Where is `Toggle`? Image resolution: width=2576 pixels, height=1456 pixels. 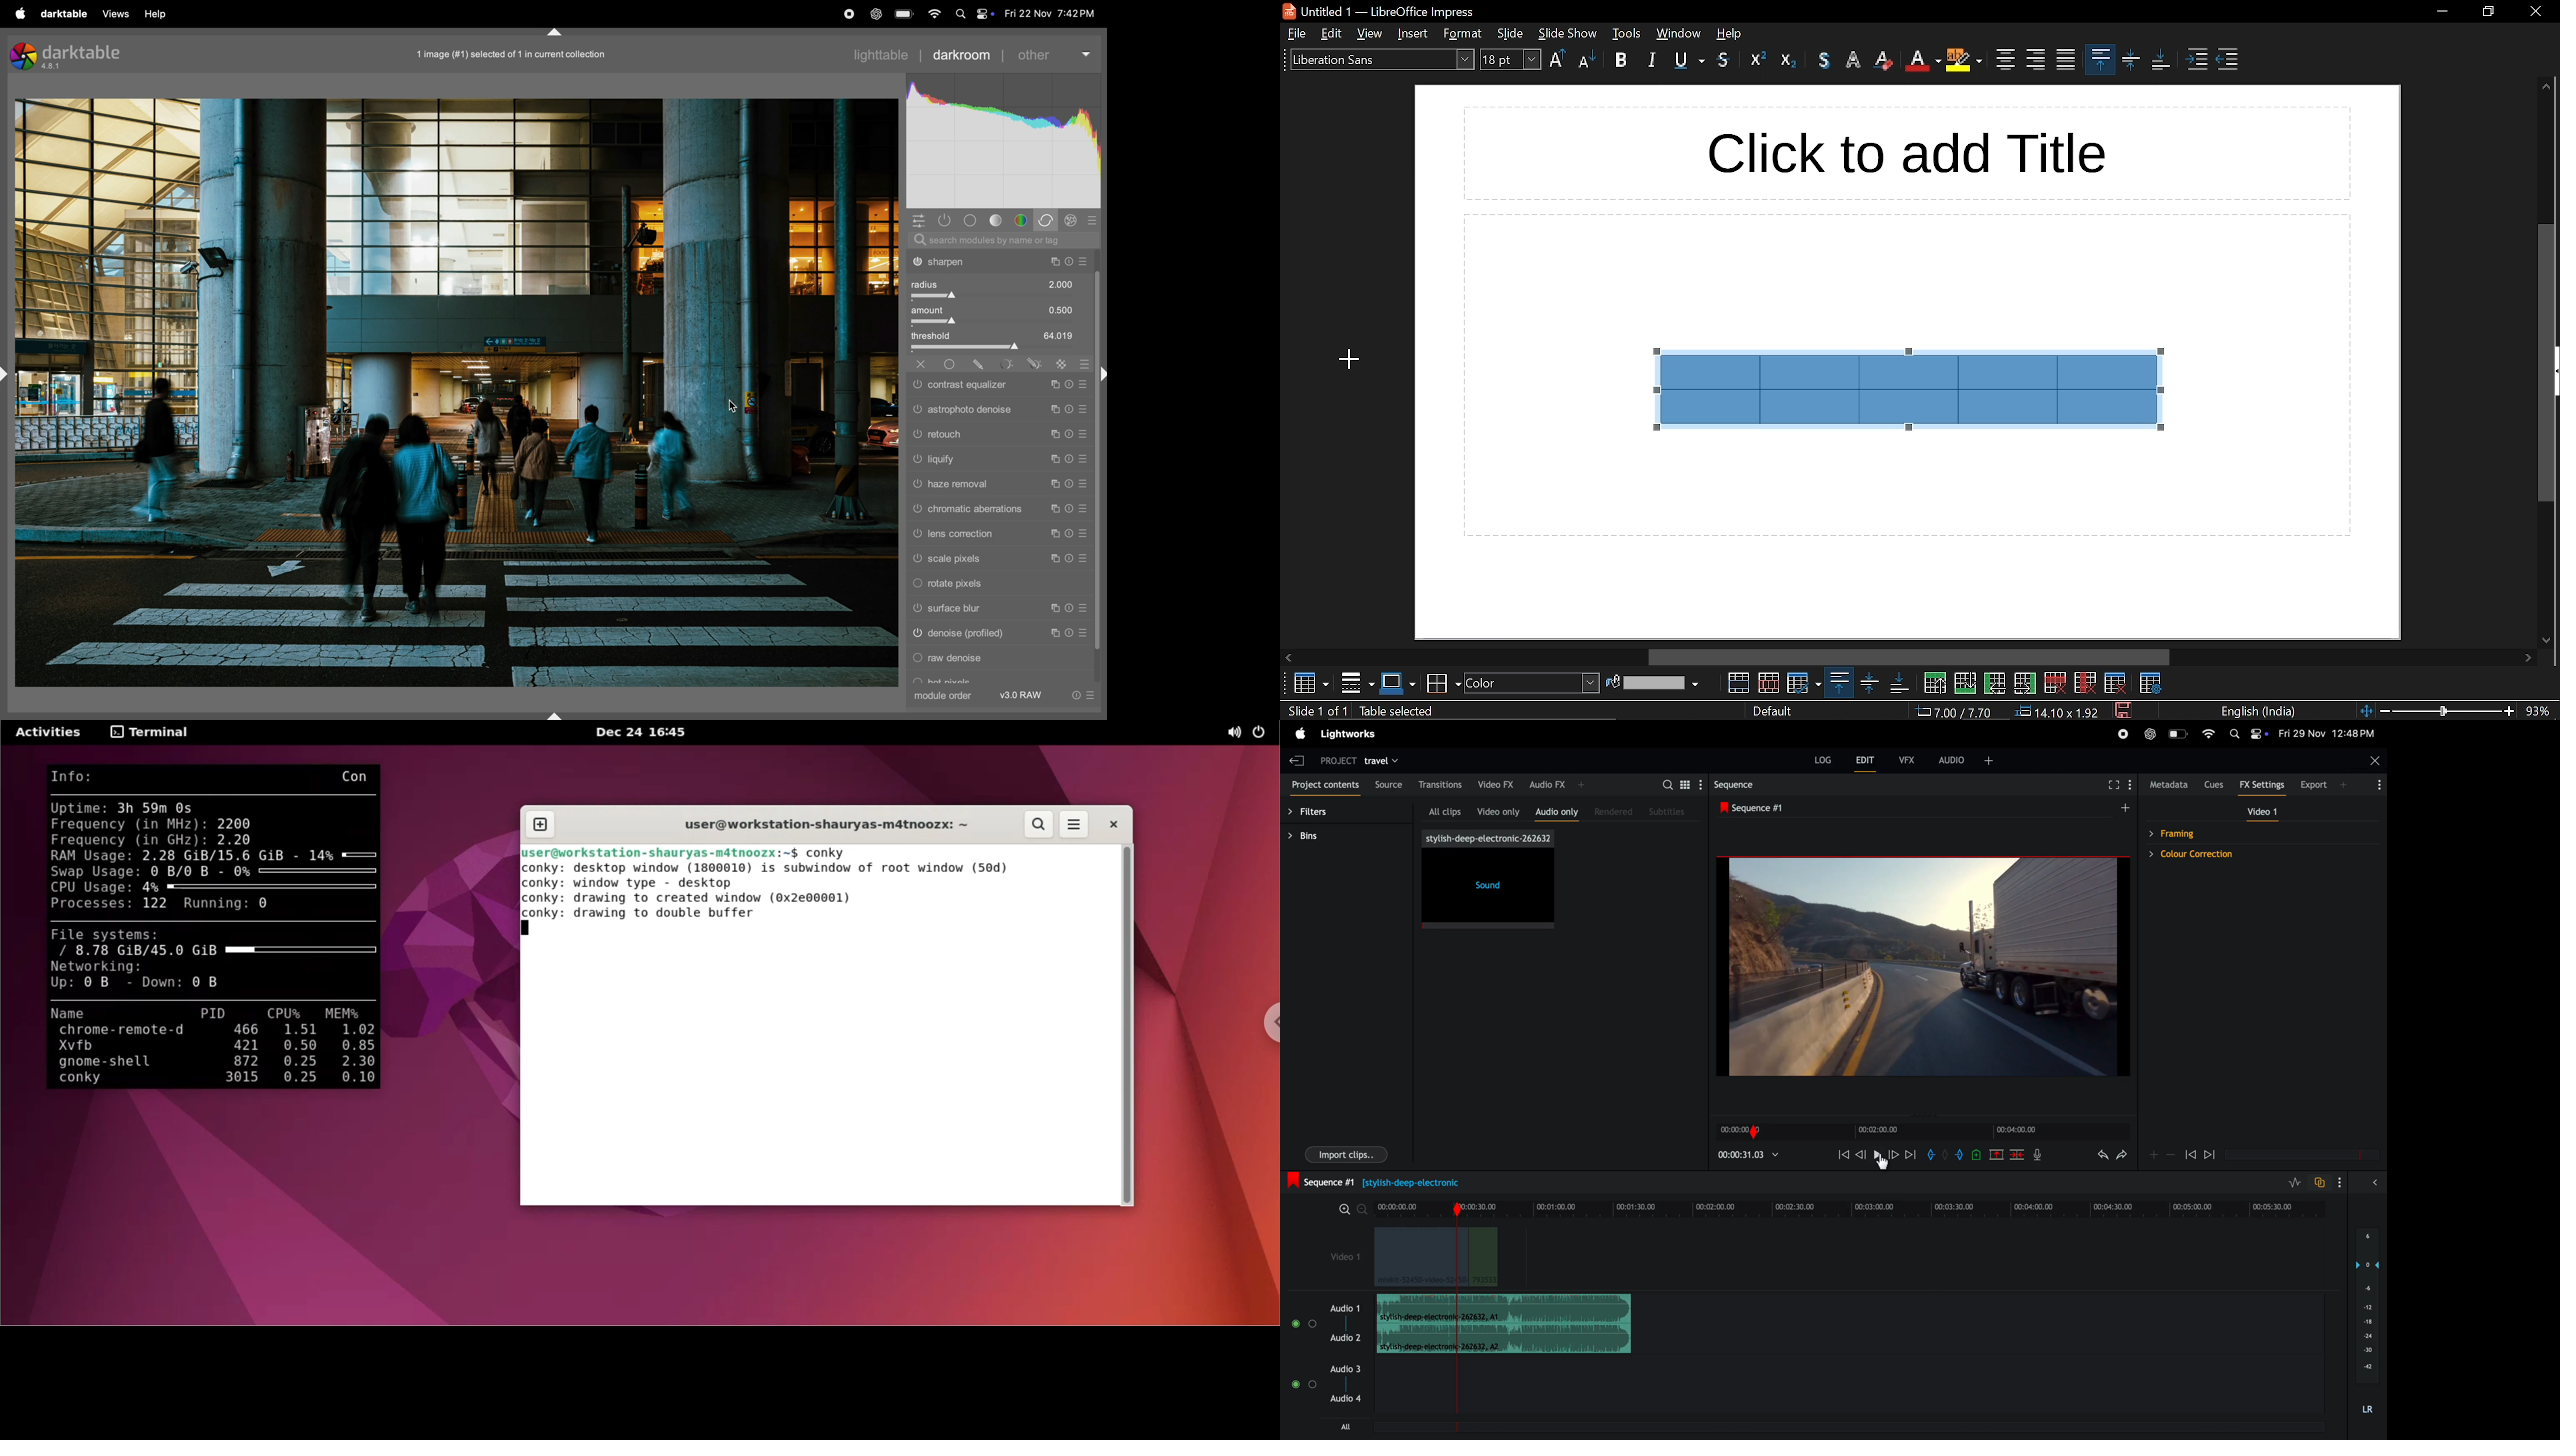 Toggle is located at coordinates (1296, 1324).